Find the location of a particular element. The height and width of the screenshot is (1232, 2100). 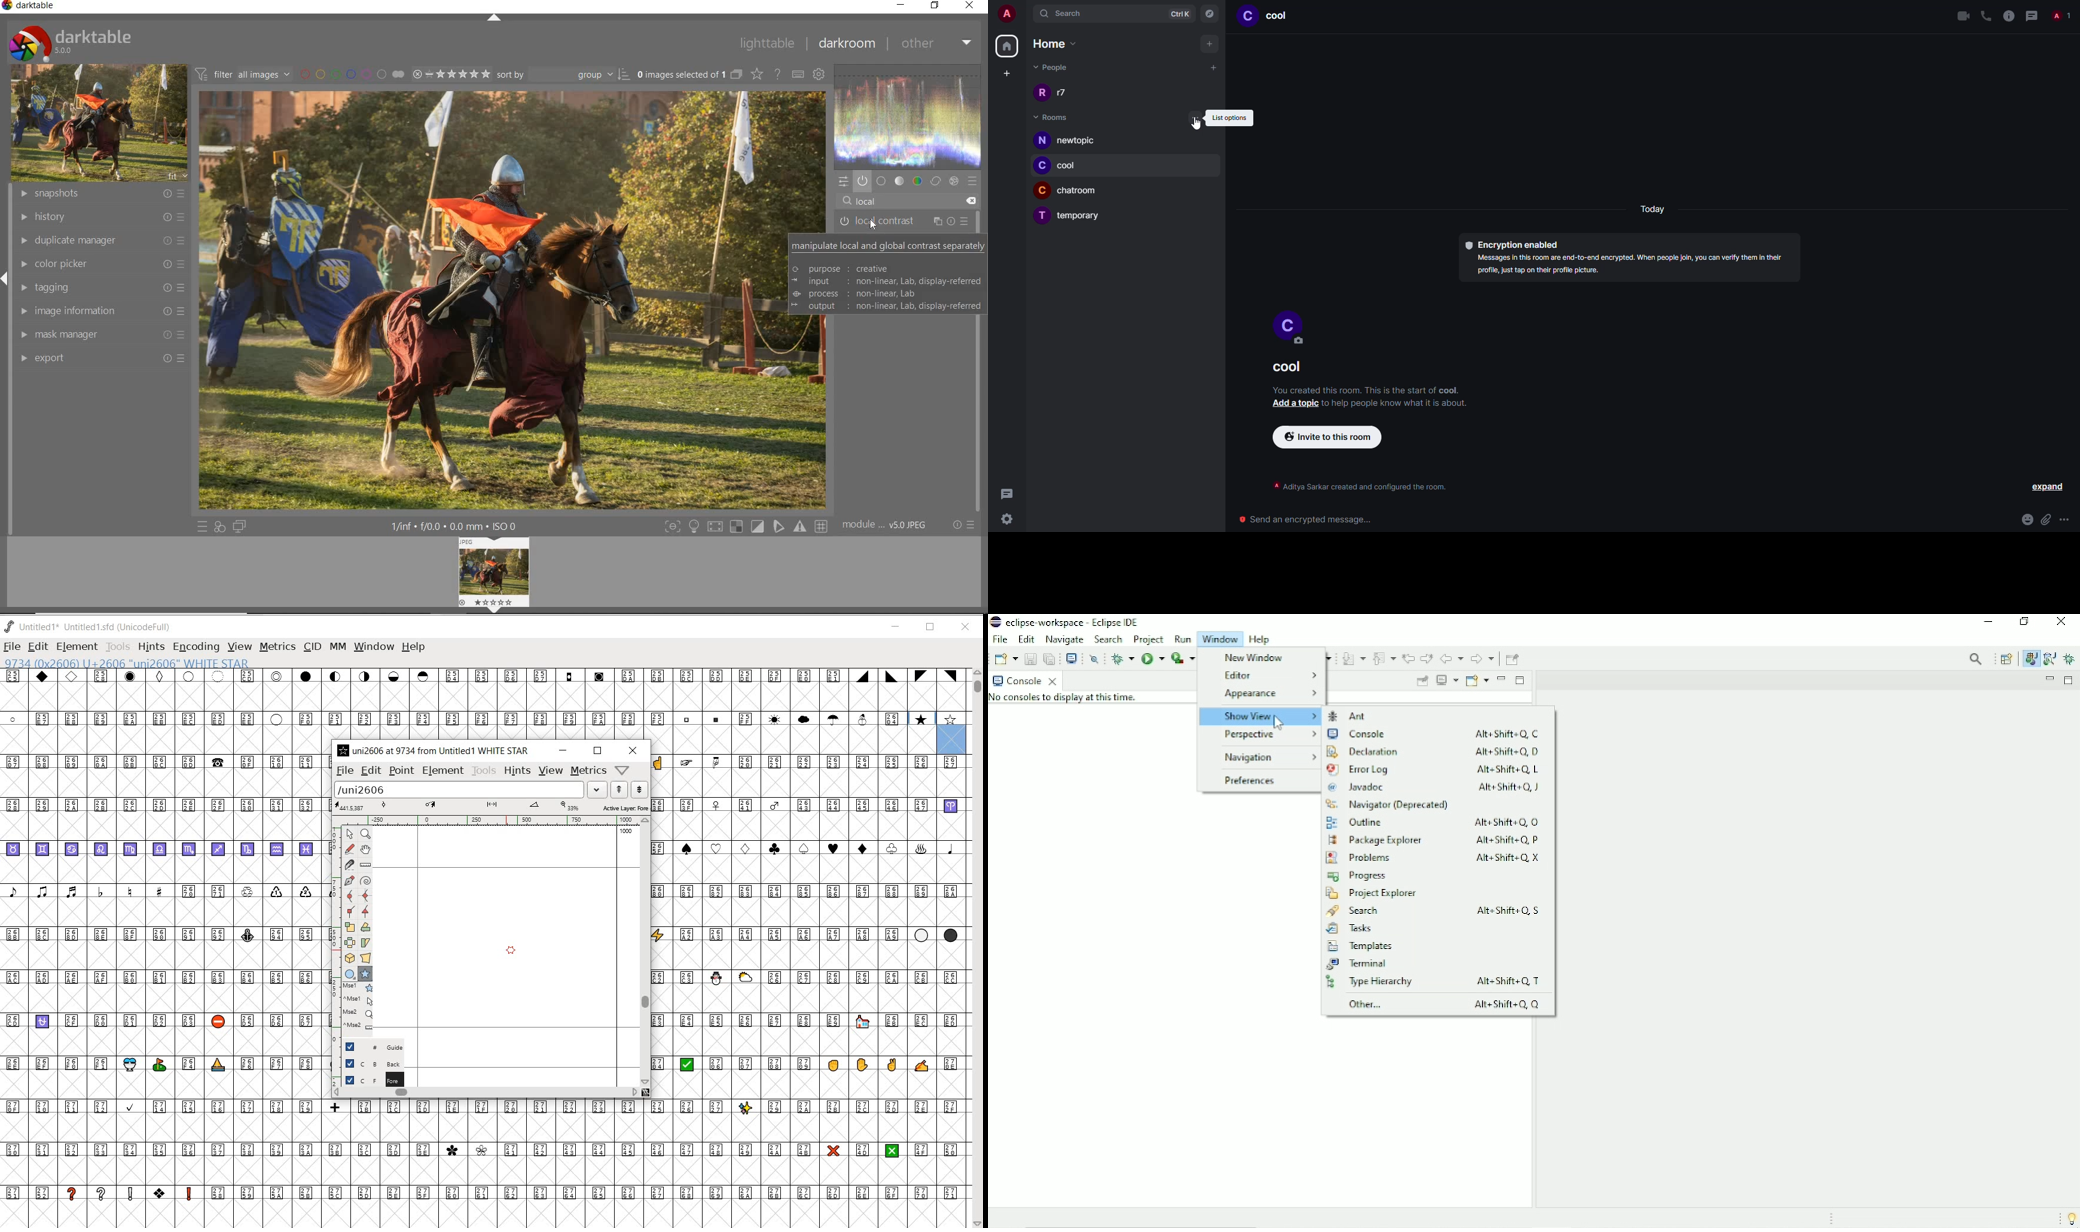

mask manager is located at coordinates (99, 335).